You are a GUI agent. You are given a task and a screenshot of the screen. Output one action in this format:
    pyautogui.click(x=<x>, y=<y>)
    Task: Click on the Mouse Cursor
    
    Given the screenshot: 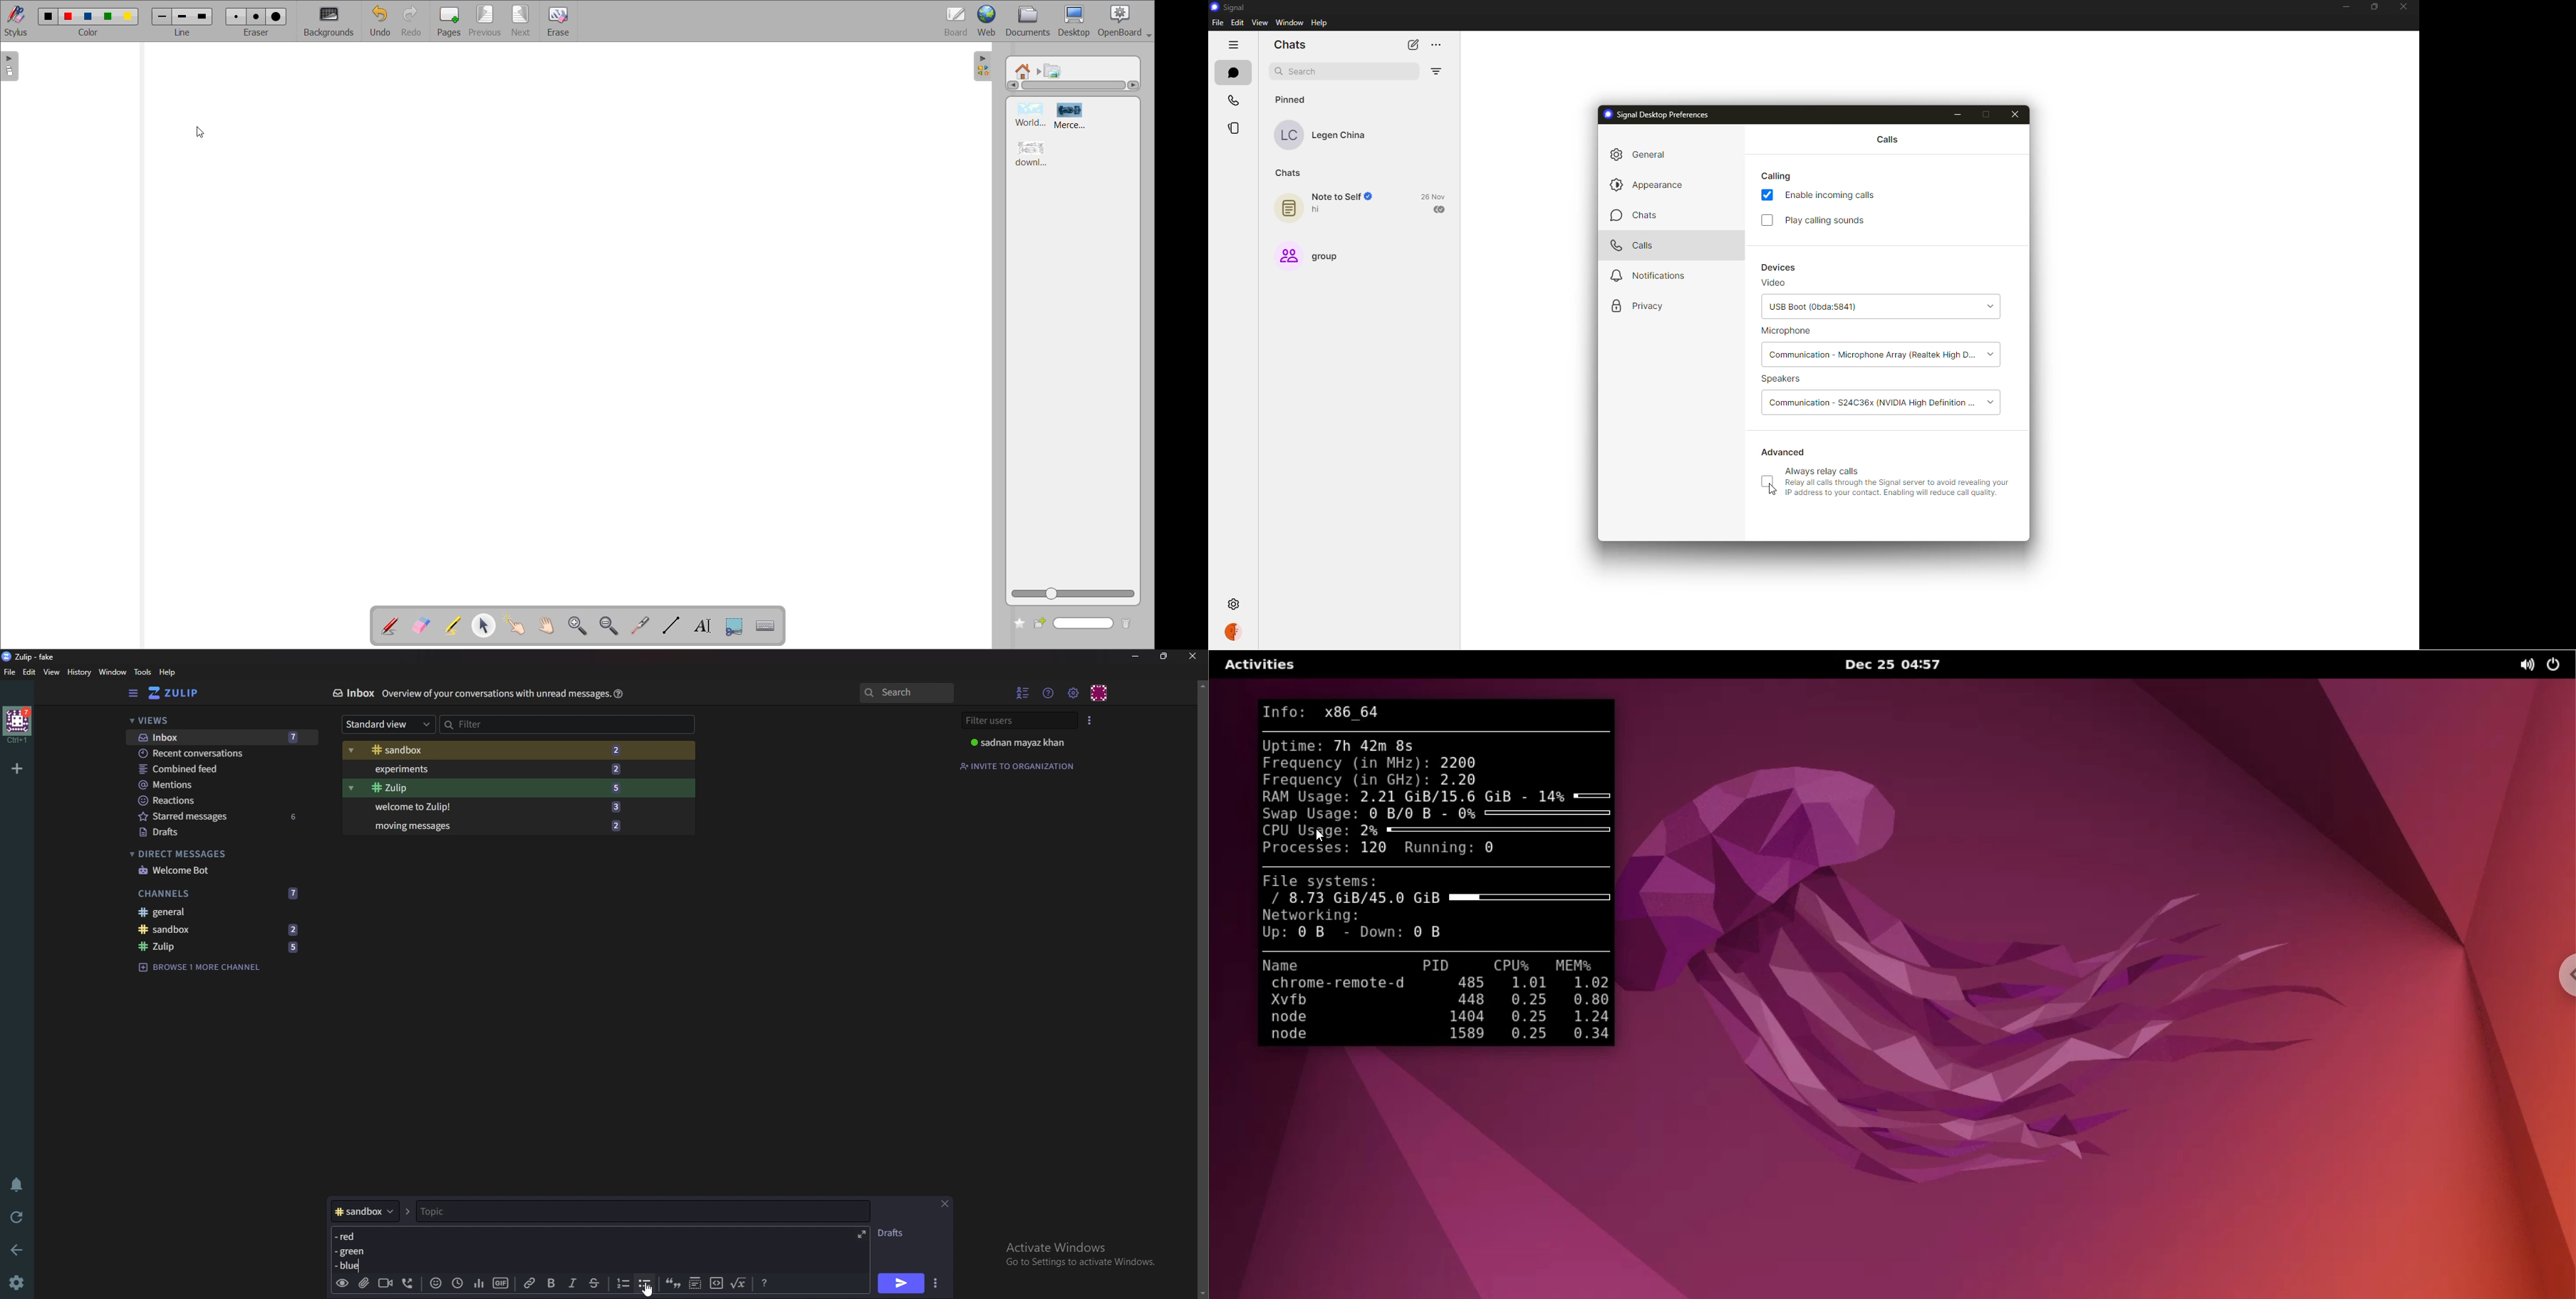 What is the action you would take?
    pyautogui.click(x=1769, y=493)
    